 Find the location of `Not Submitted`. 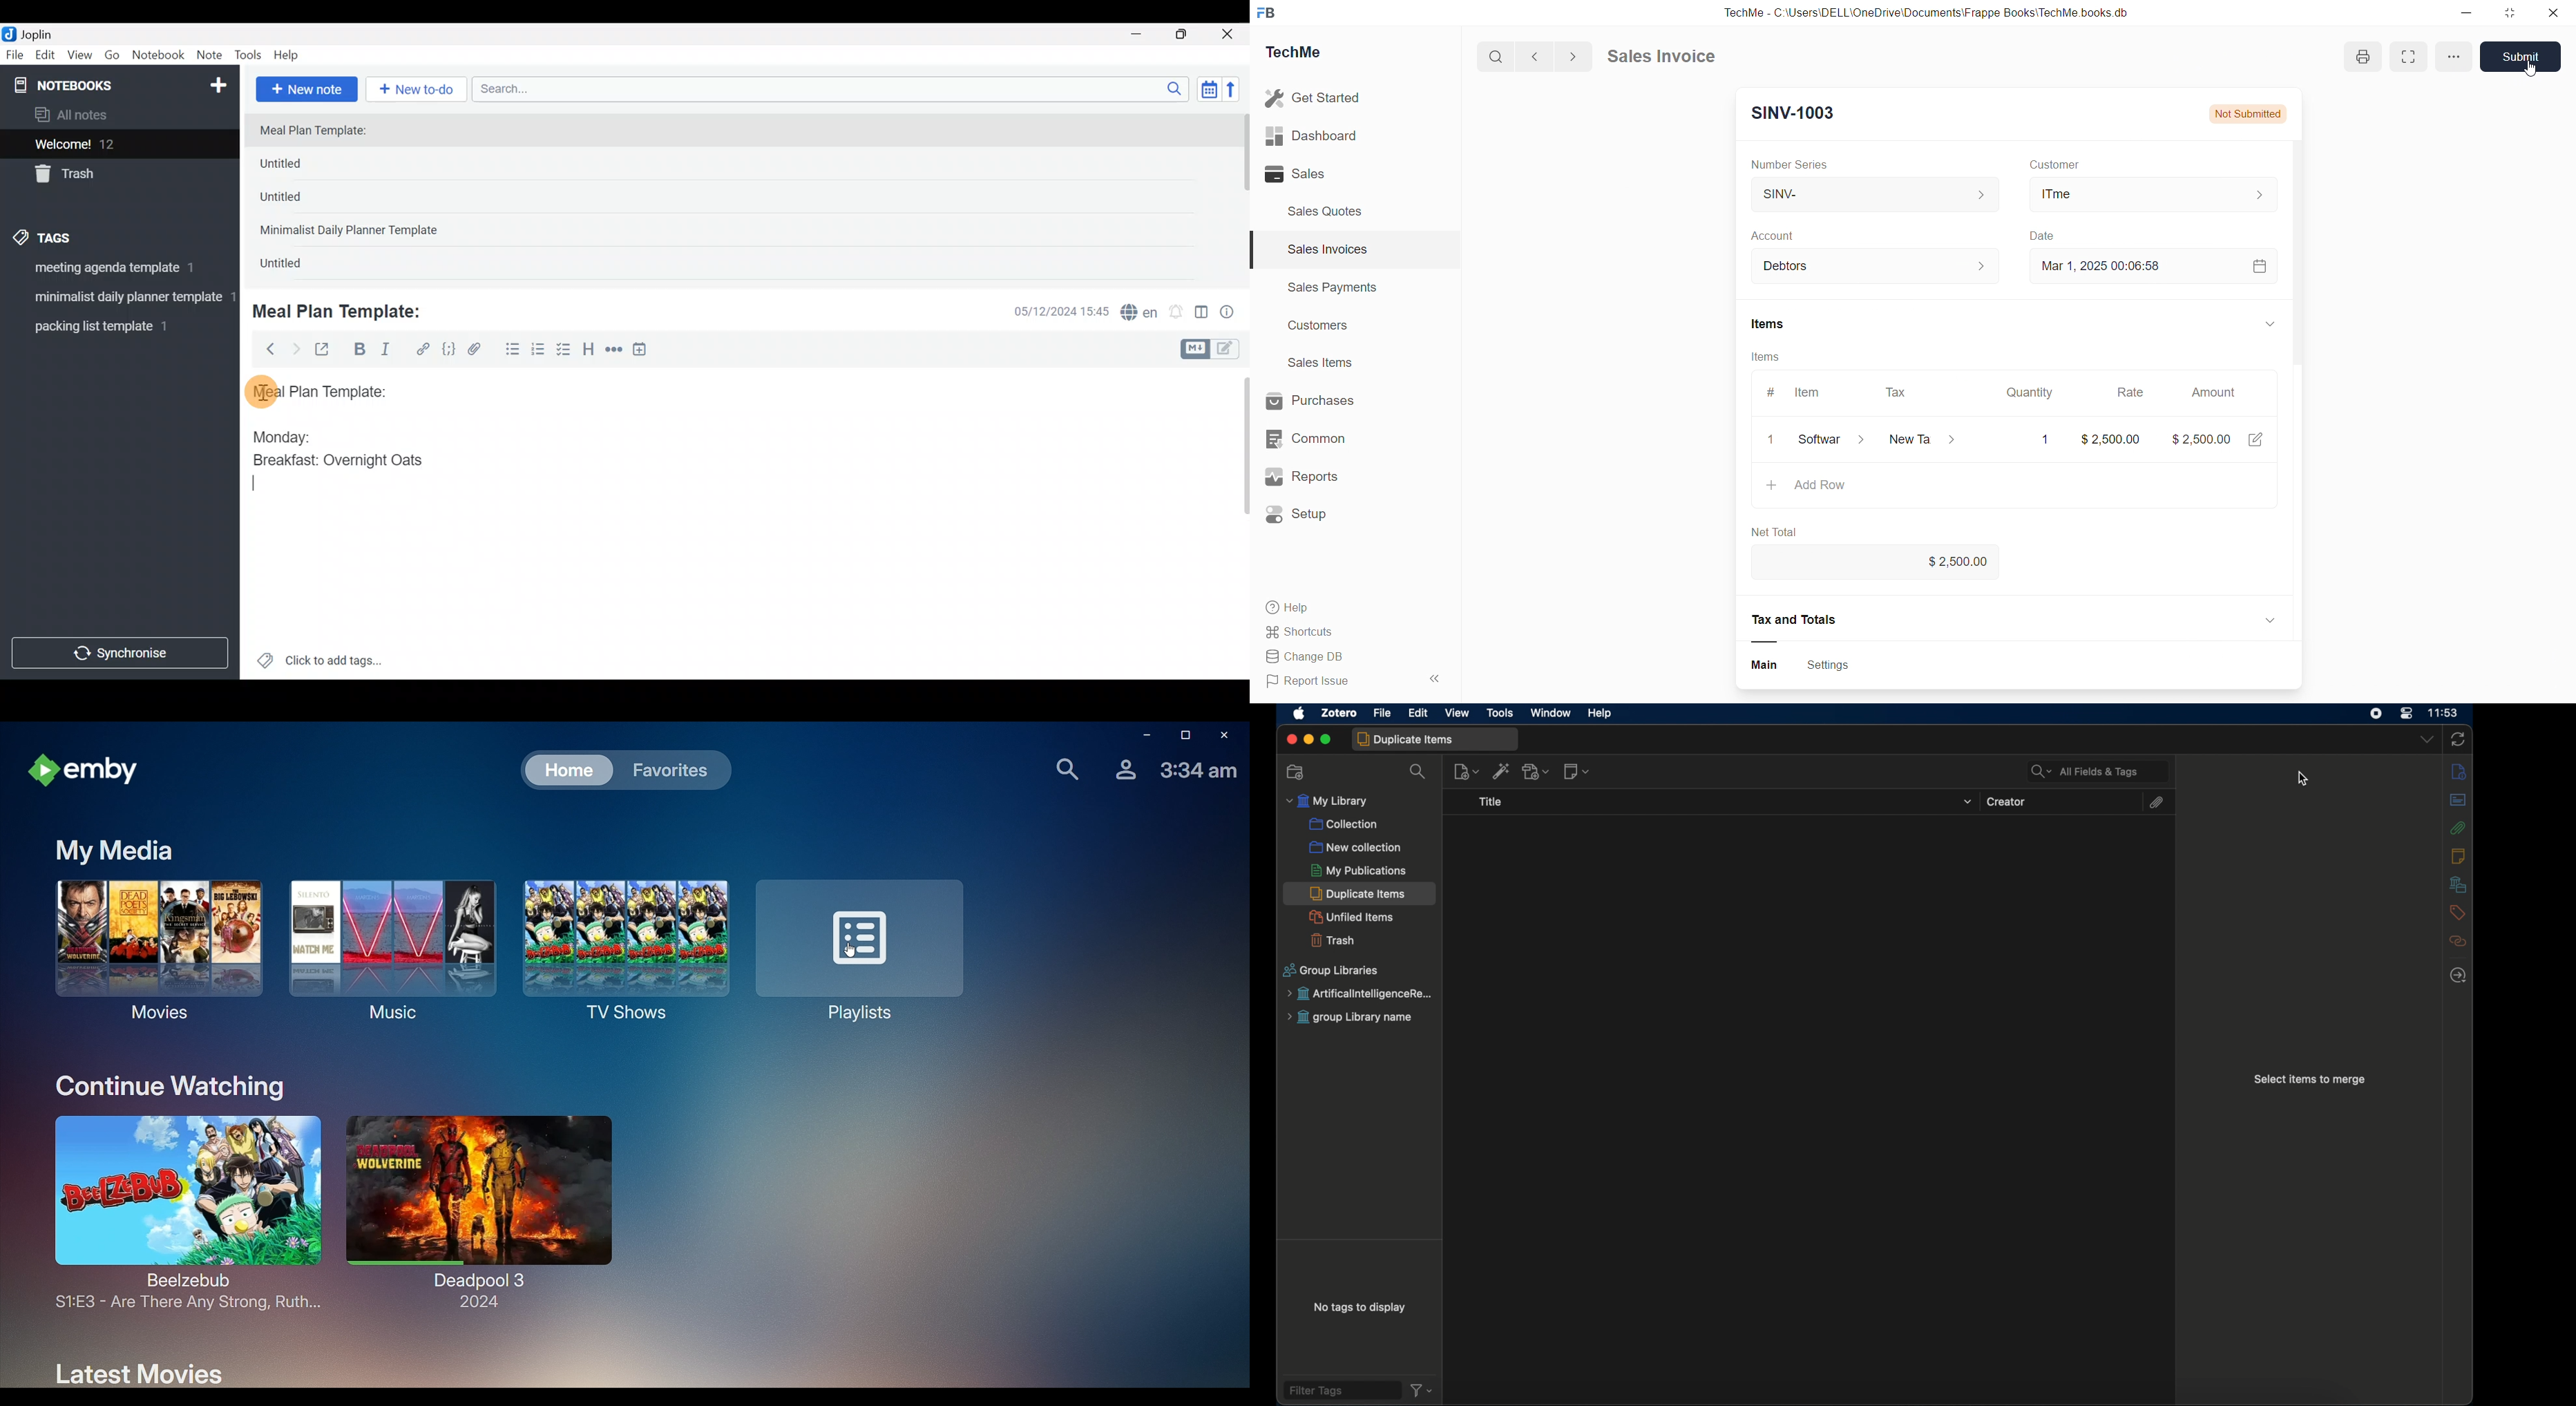

Not Submitted is located at coordinates (2257, 114).